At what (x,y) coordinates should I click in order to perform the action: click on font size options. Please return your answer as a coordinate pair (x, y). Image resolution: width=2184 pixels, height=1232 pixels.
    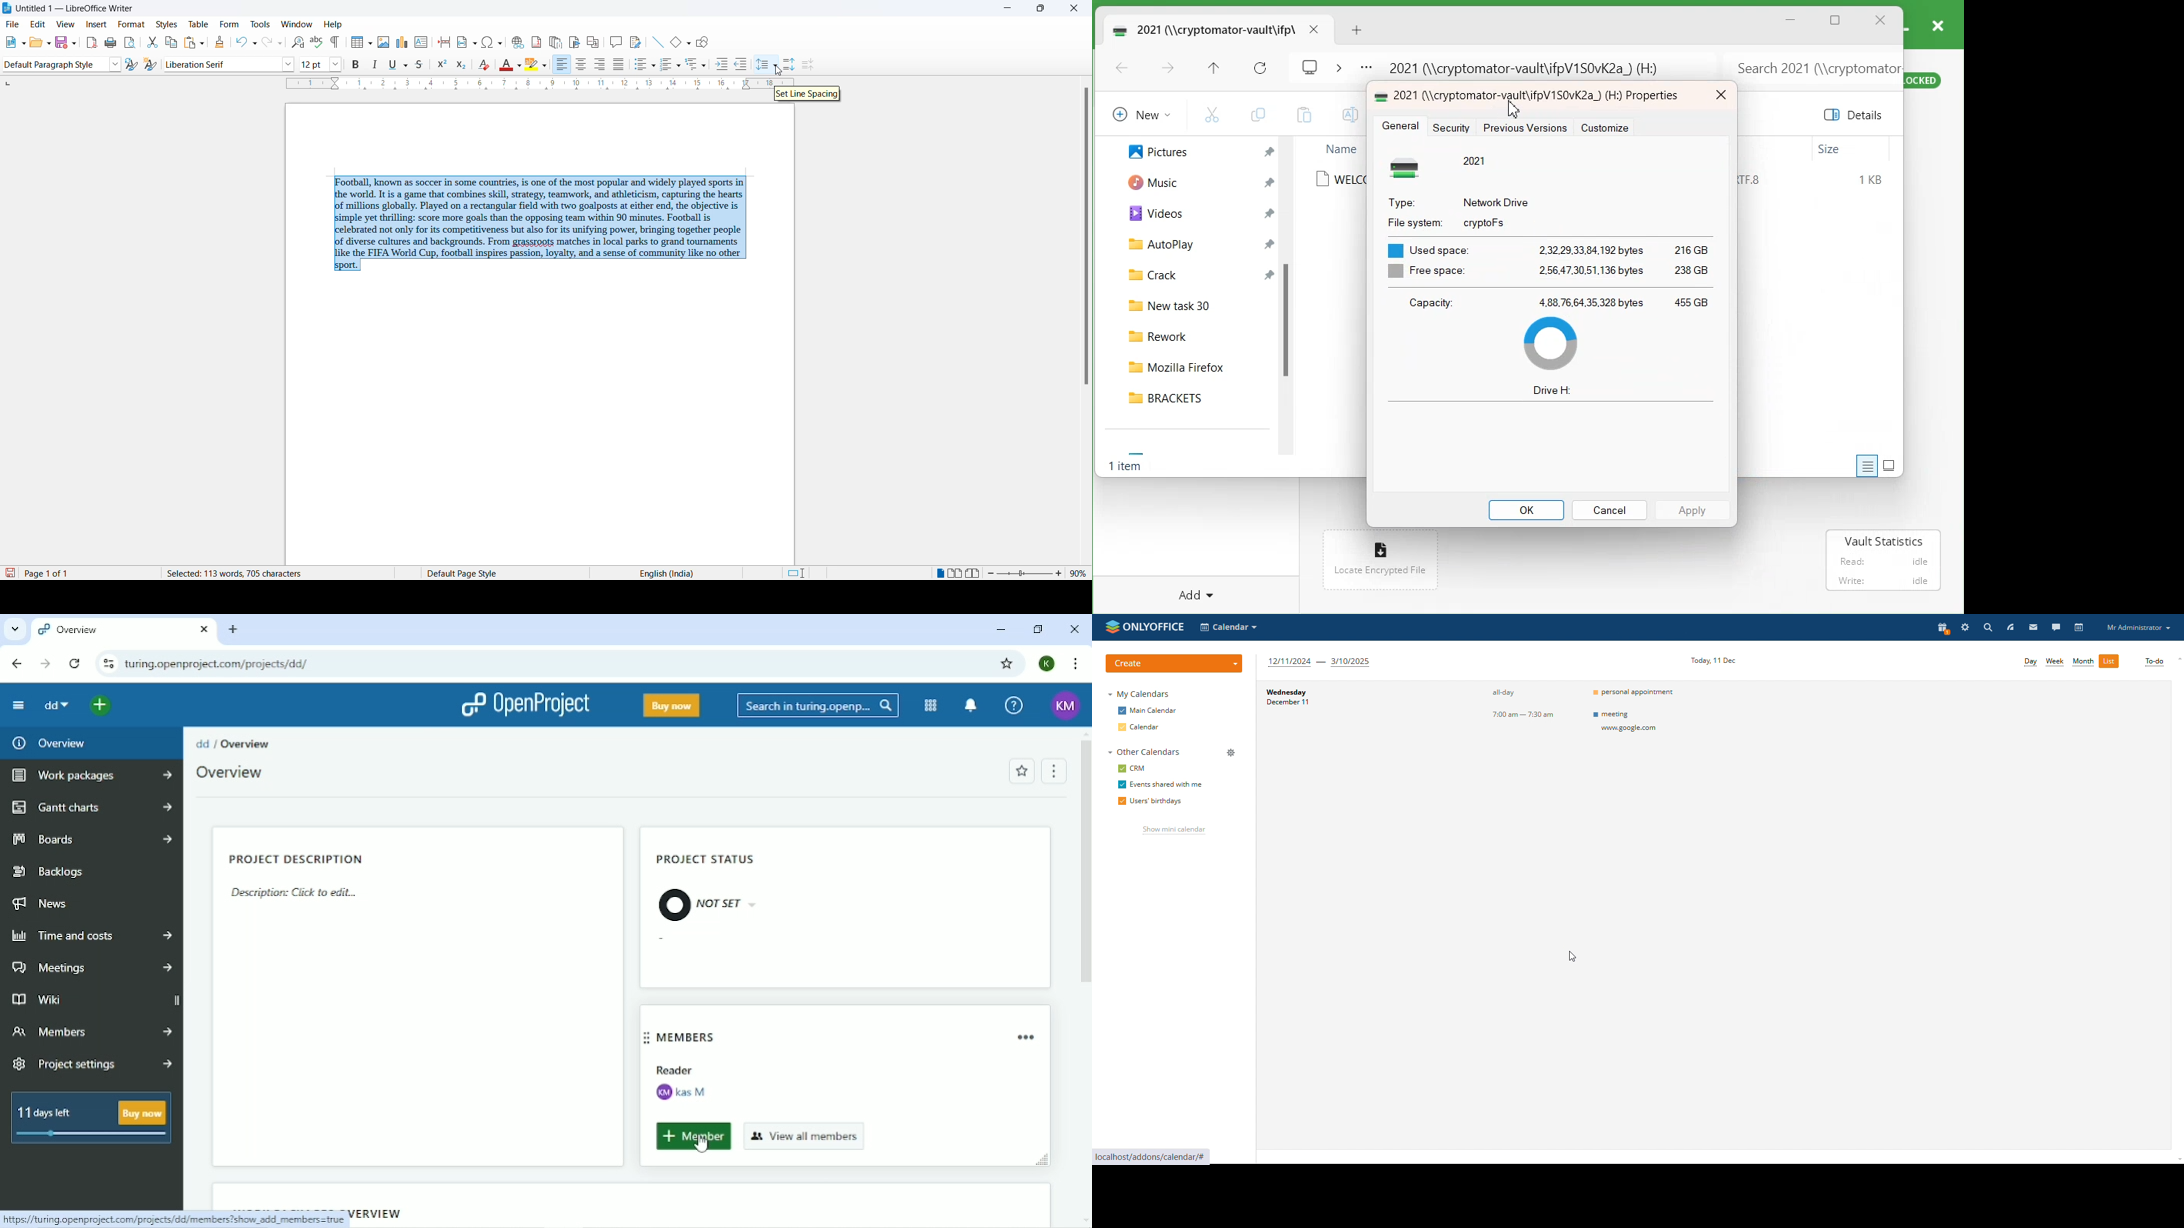
    Looking at the image, I should click on (336, 64).